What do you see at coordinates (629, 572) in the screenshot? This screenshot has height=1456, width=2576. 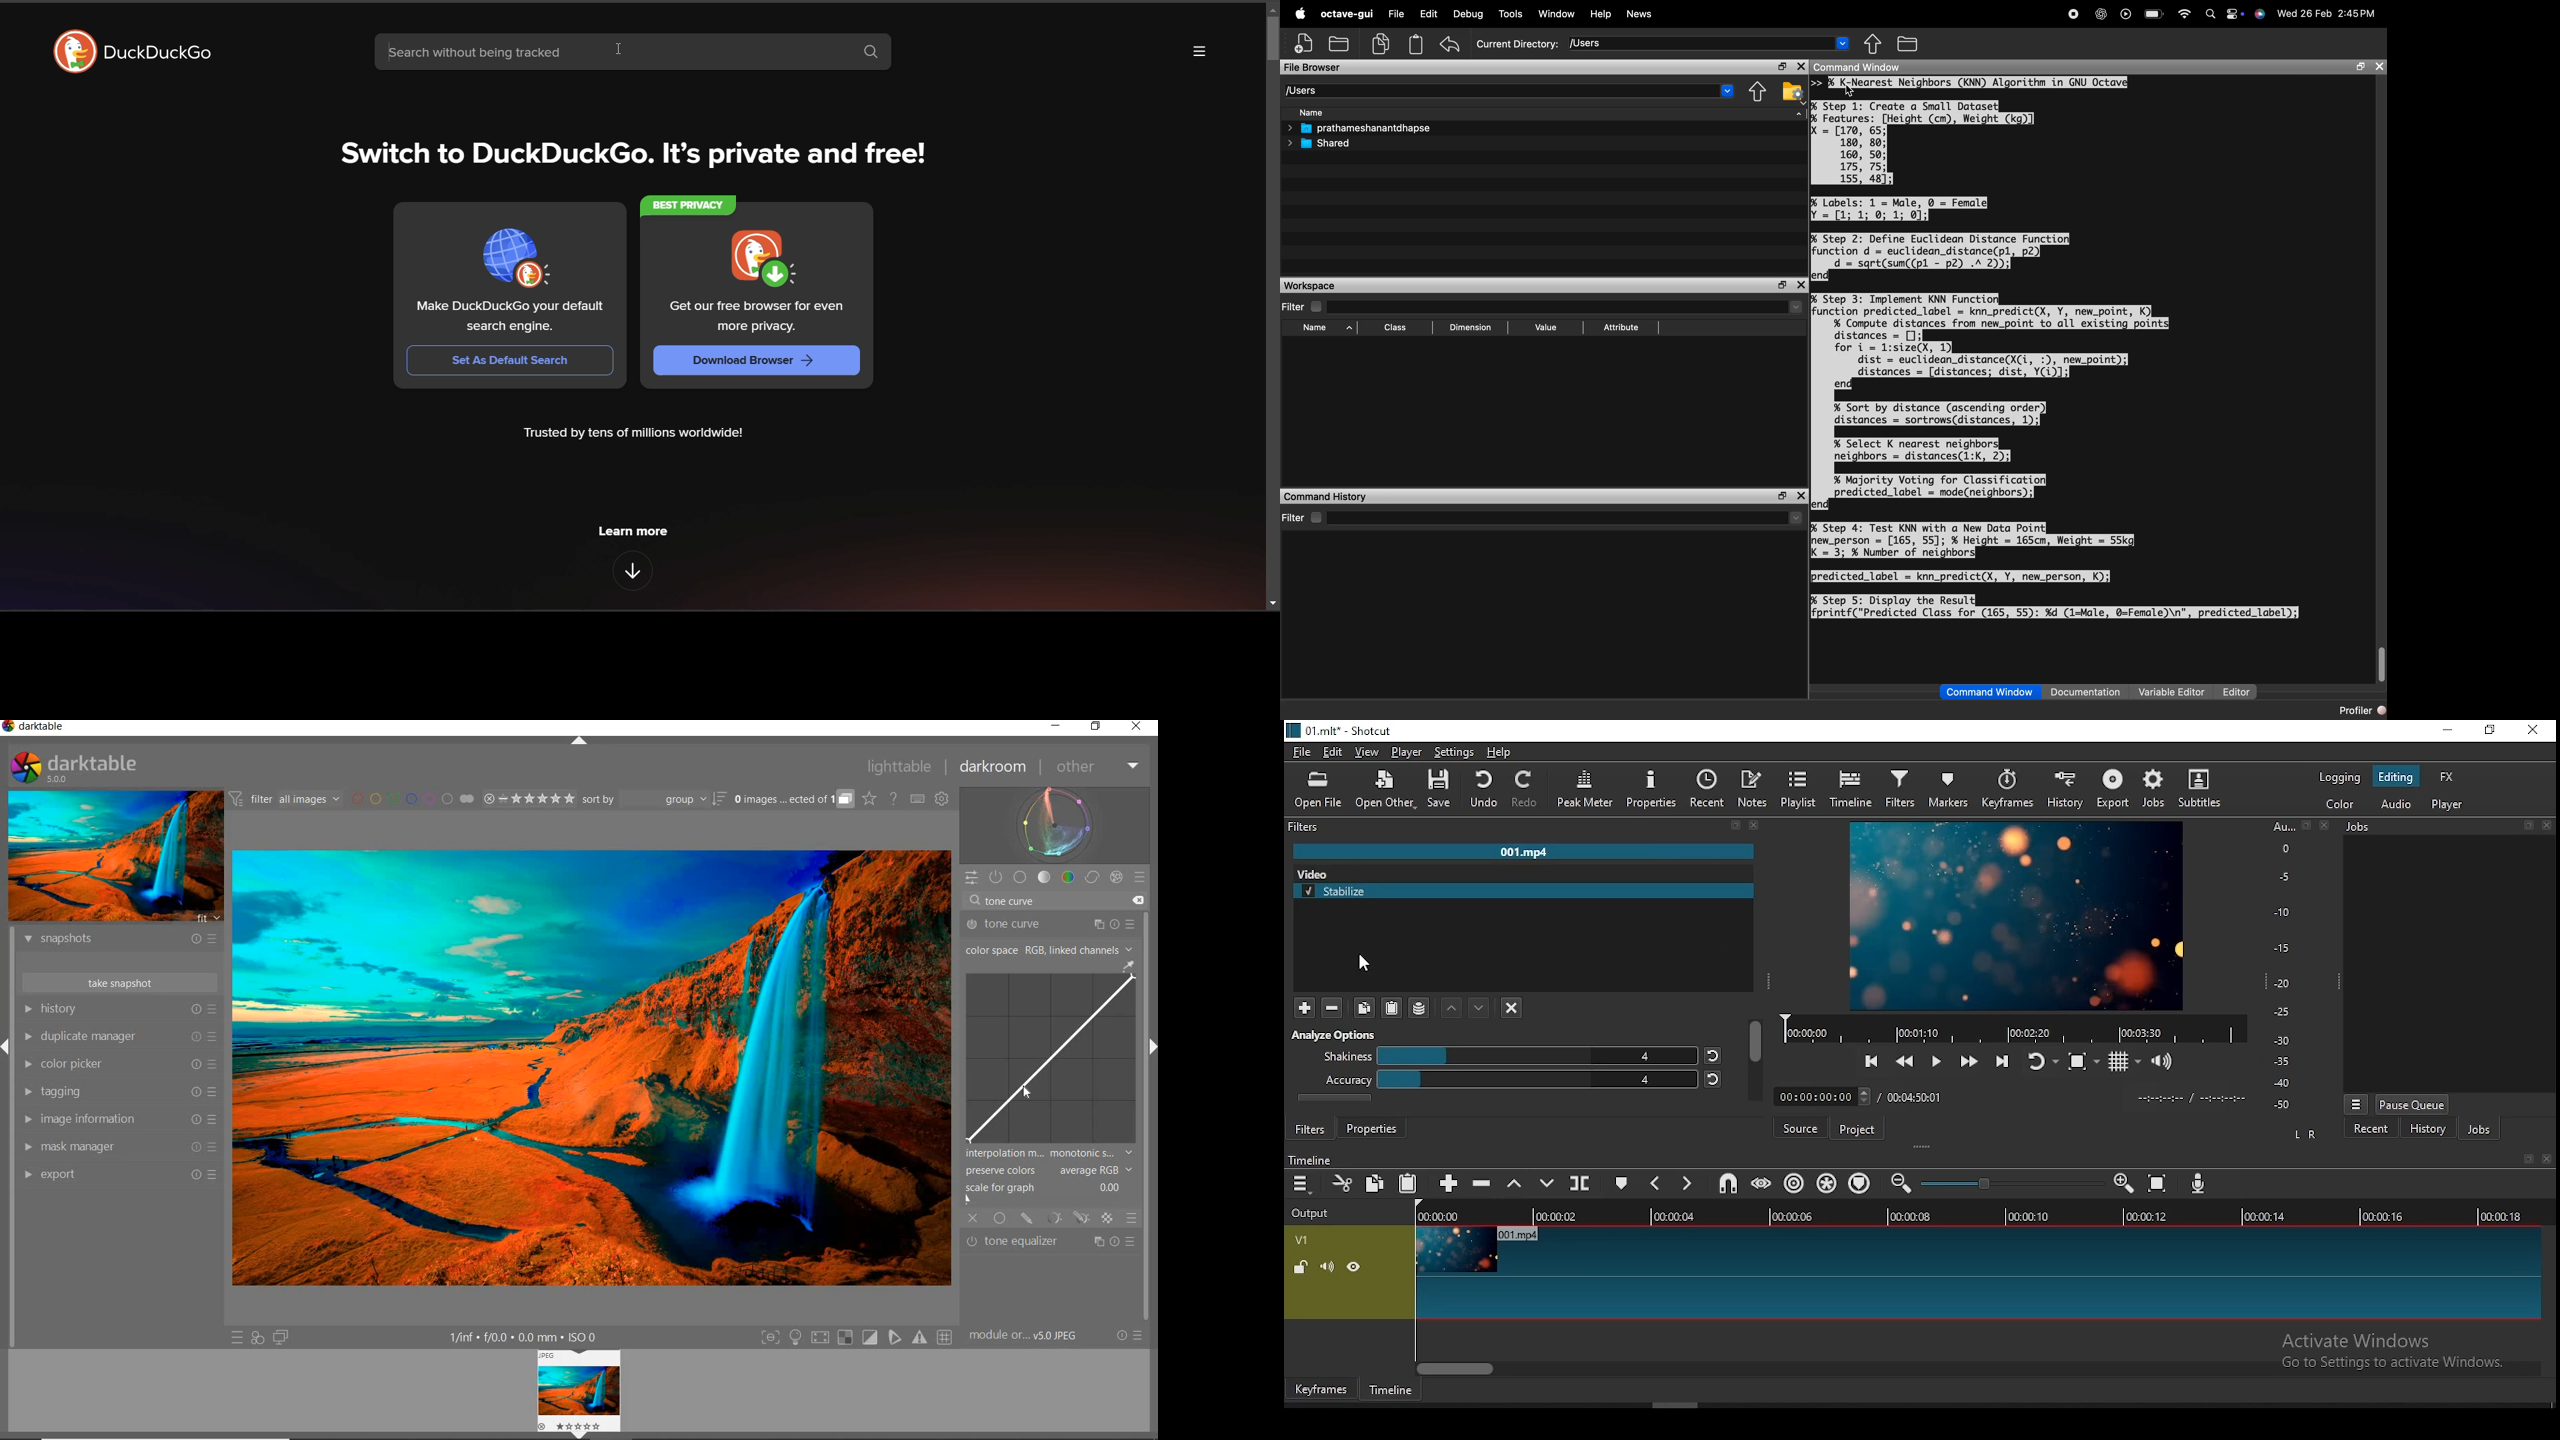 I see `features` at bounding box center [629, 572].